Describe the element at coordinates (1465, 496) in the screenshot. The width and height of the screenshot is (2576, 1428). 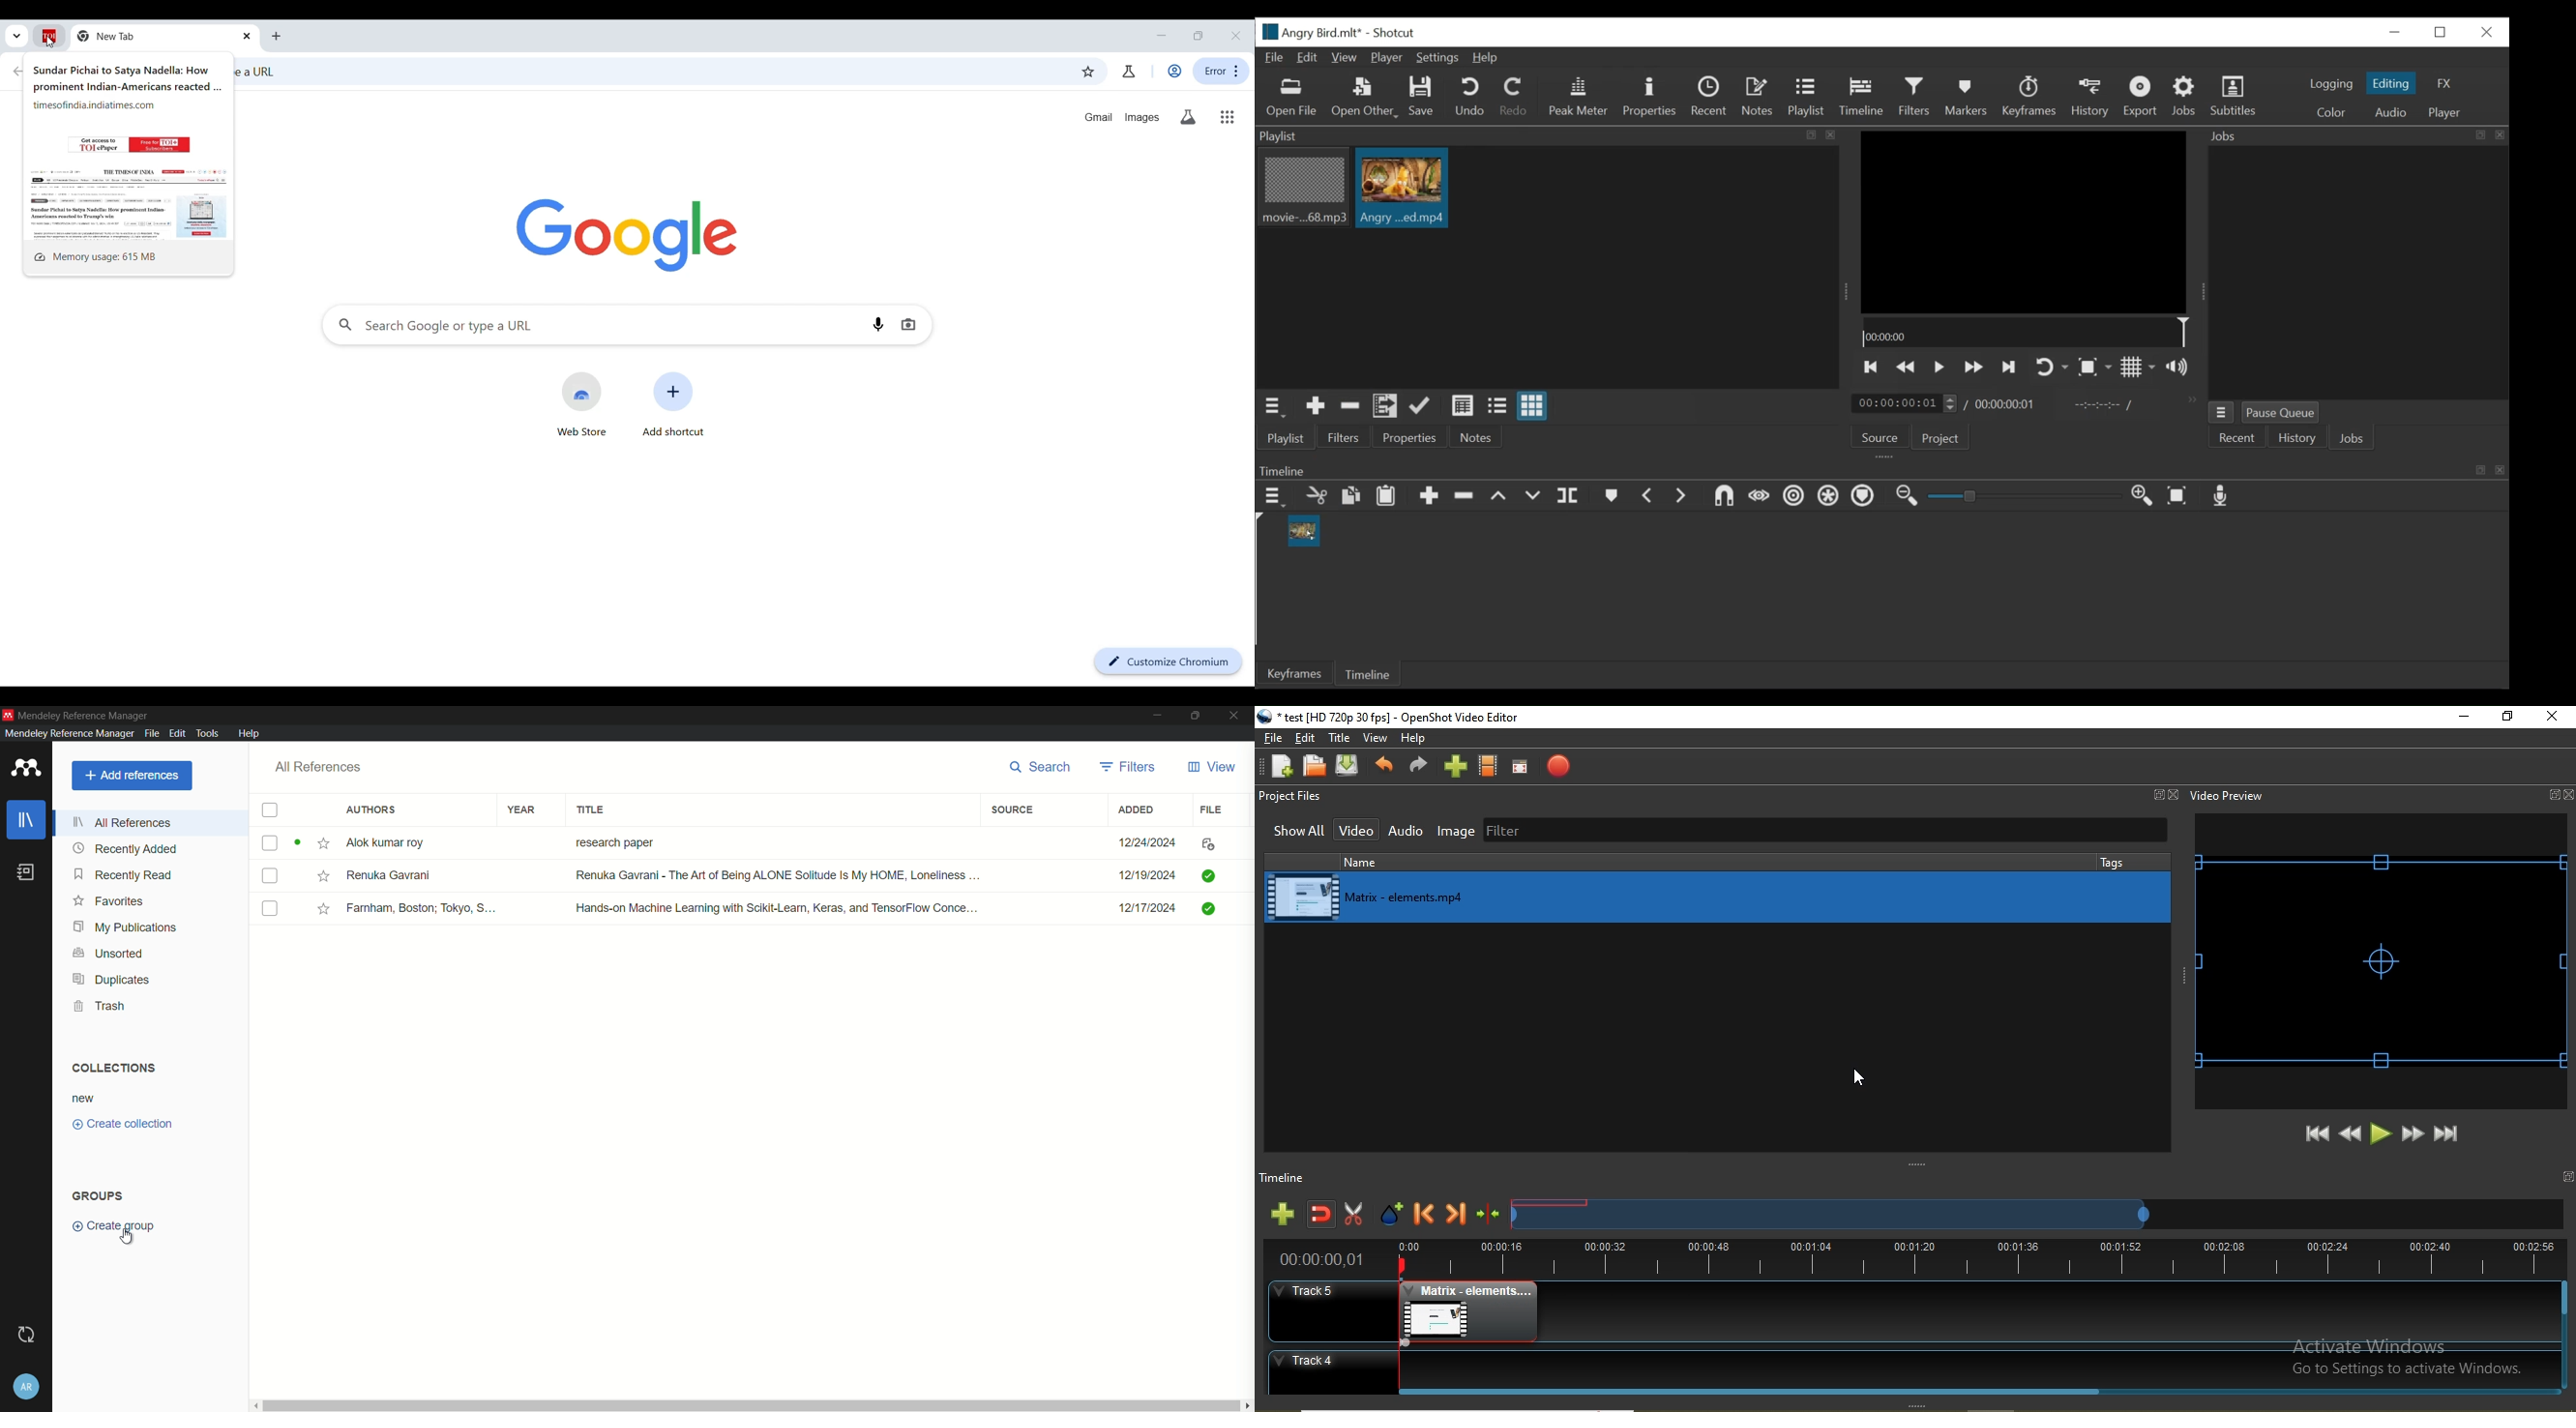
I see `Ripple Delete` at that location.